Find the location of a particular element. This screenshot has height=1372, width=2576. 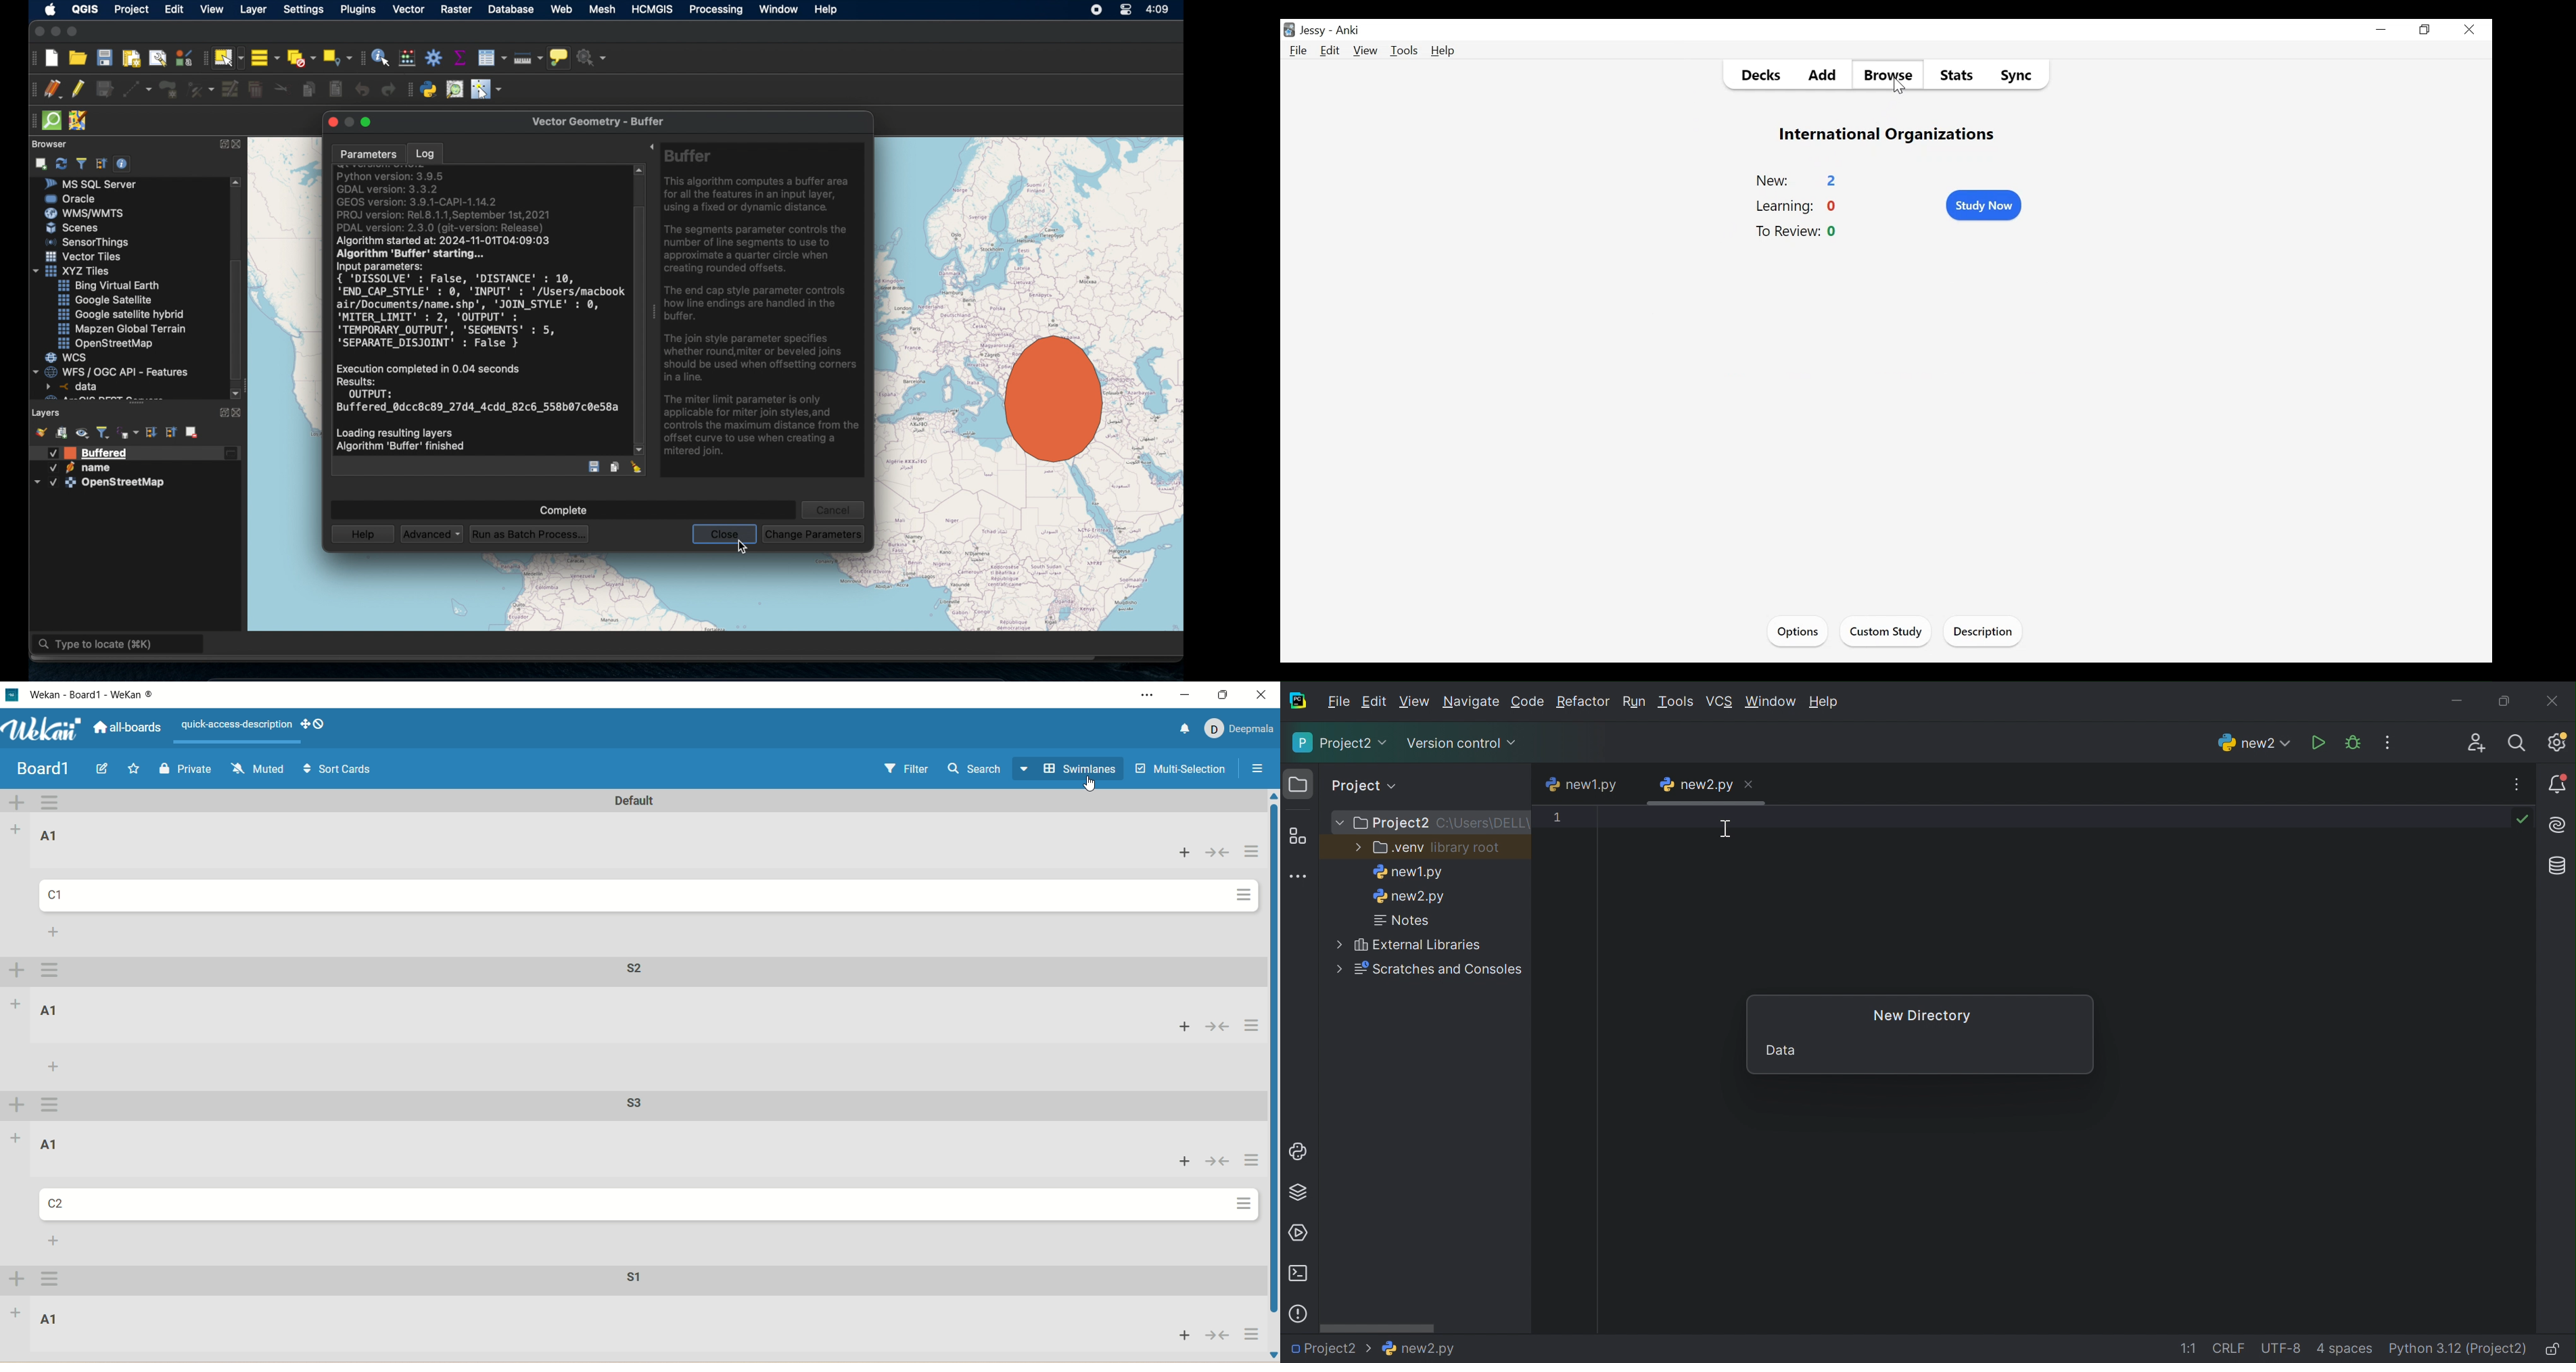

C:\Users\DELL\ is located at coordinates (1484, 824).